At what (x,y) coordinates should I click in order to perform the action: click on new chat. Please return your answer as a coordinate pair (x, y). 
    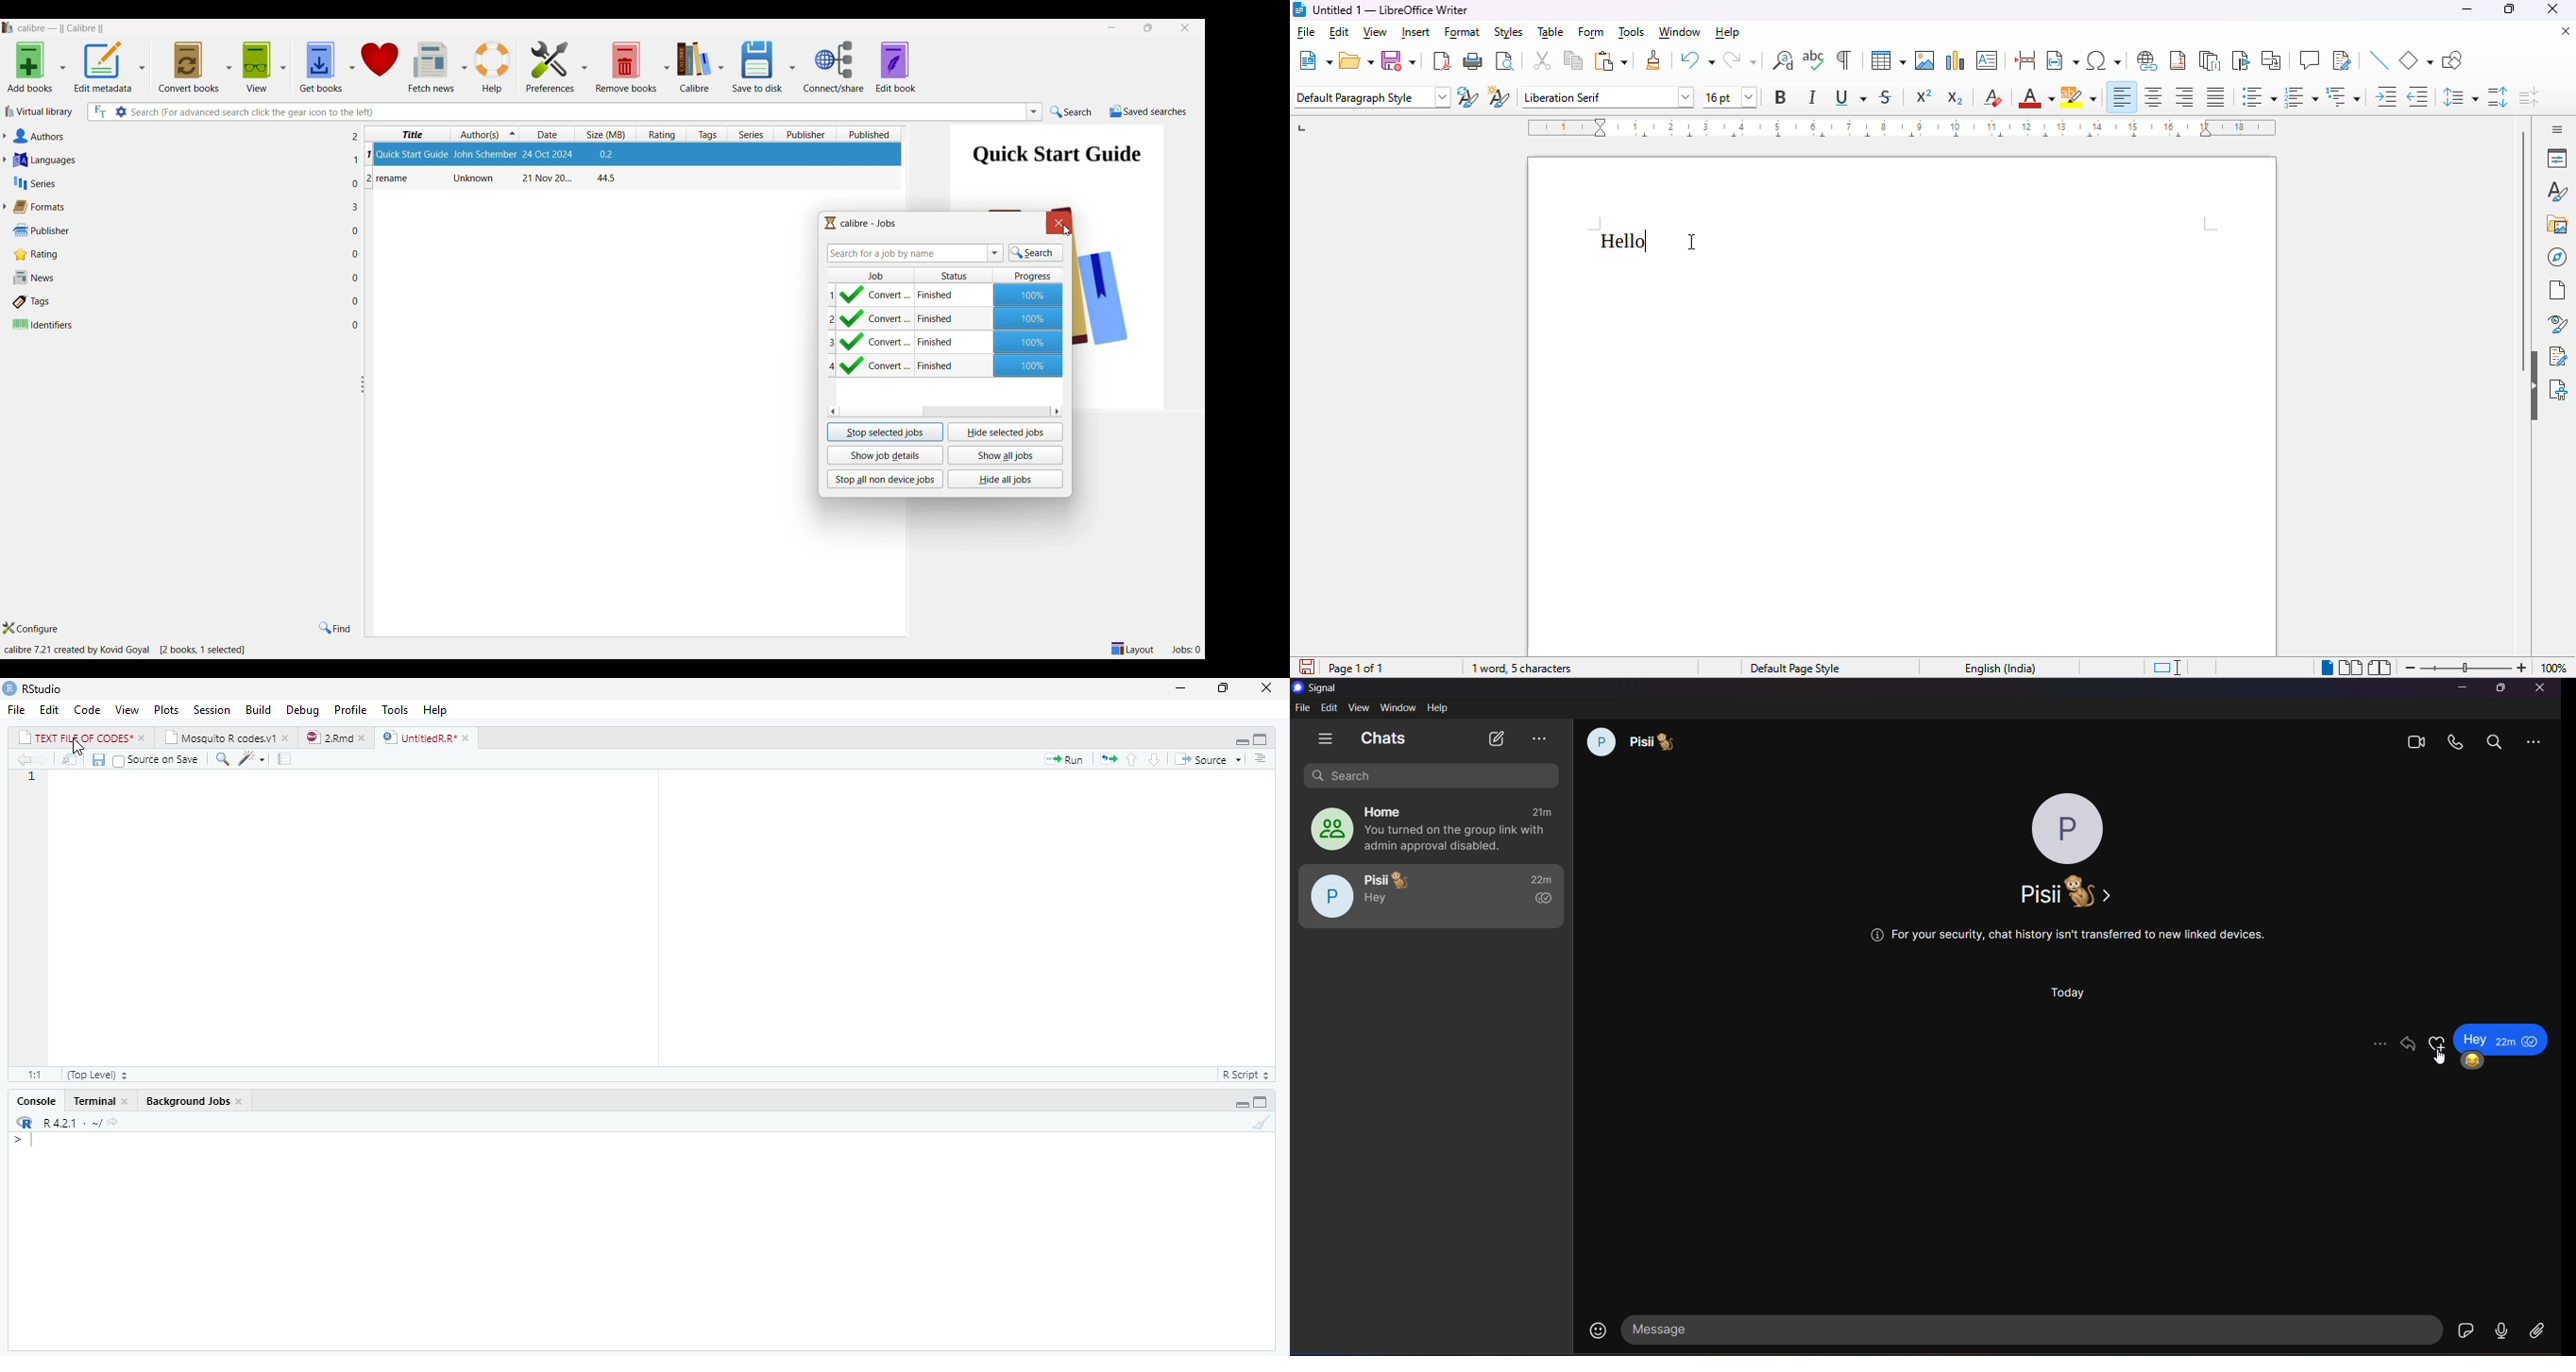
    Looking at the image, I should click on (1496, 738).